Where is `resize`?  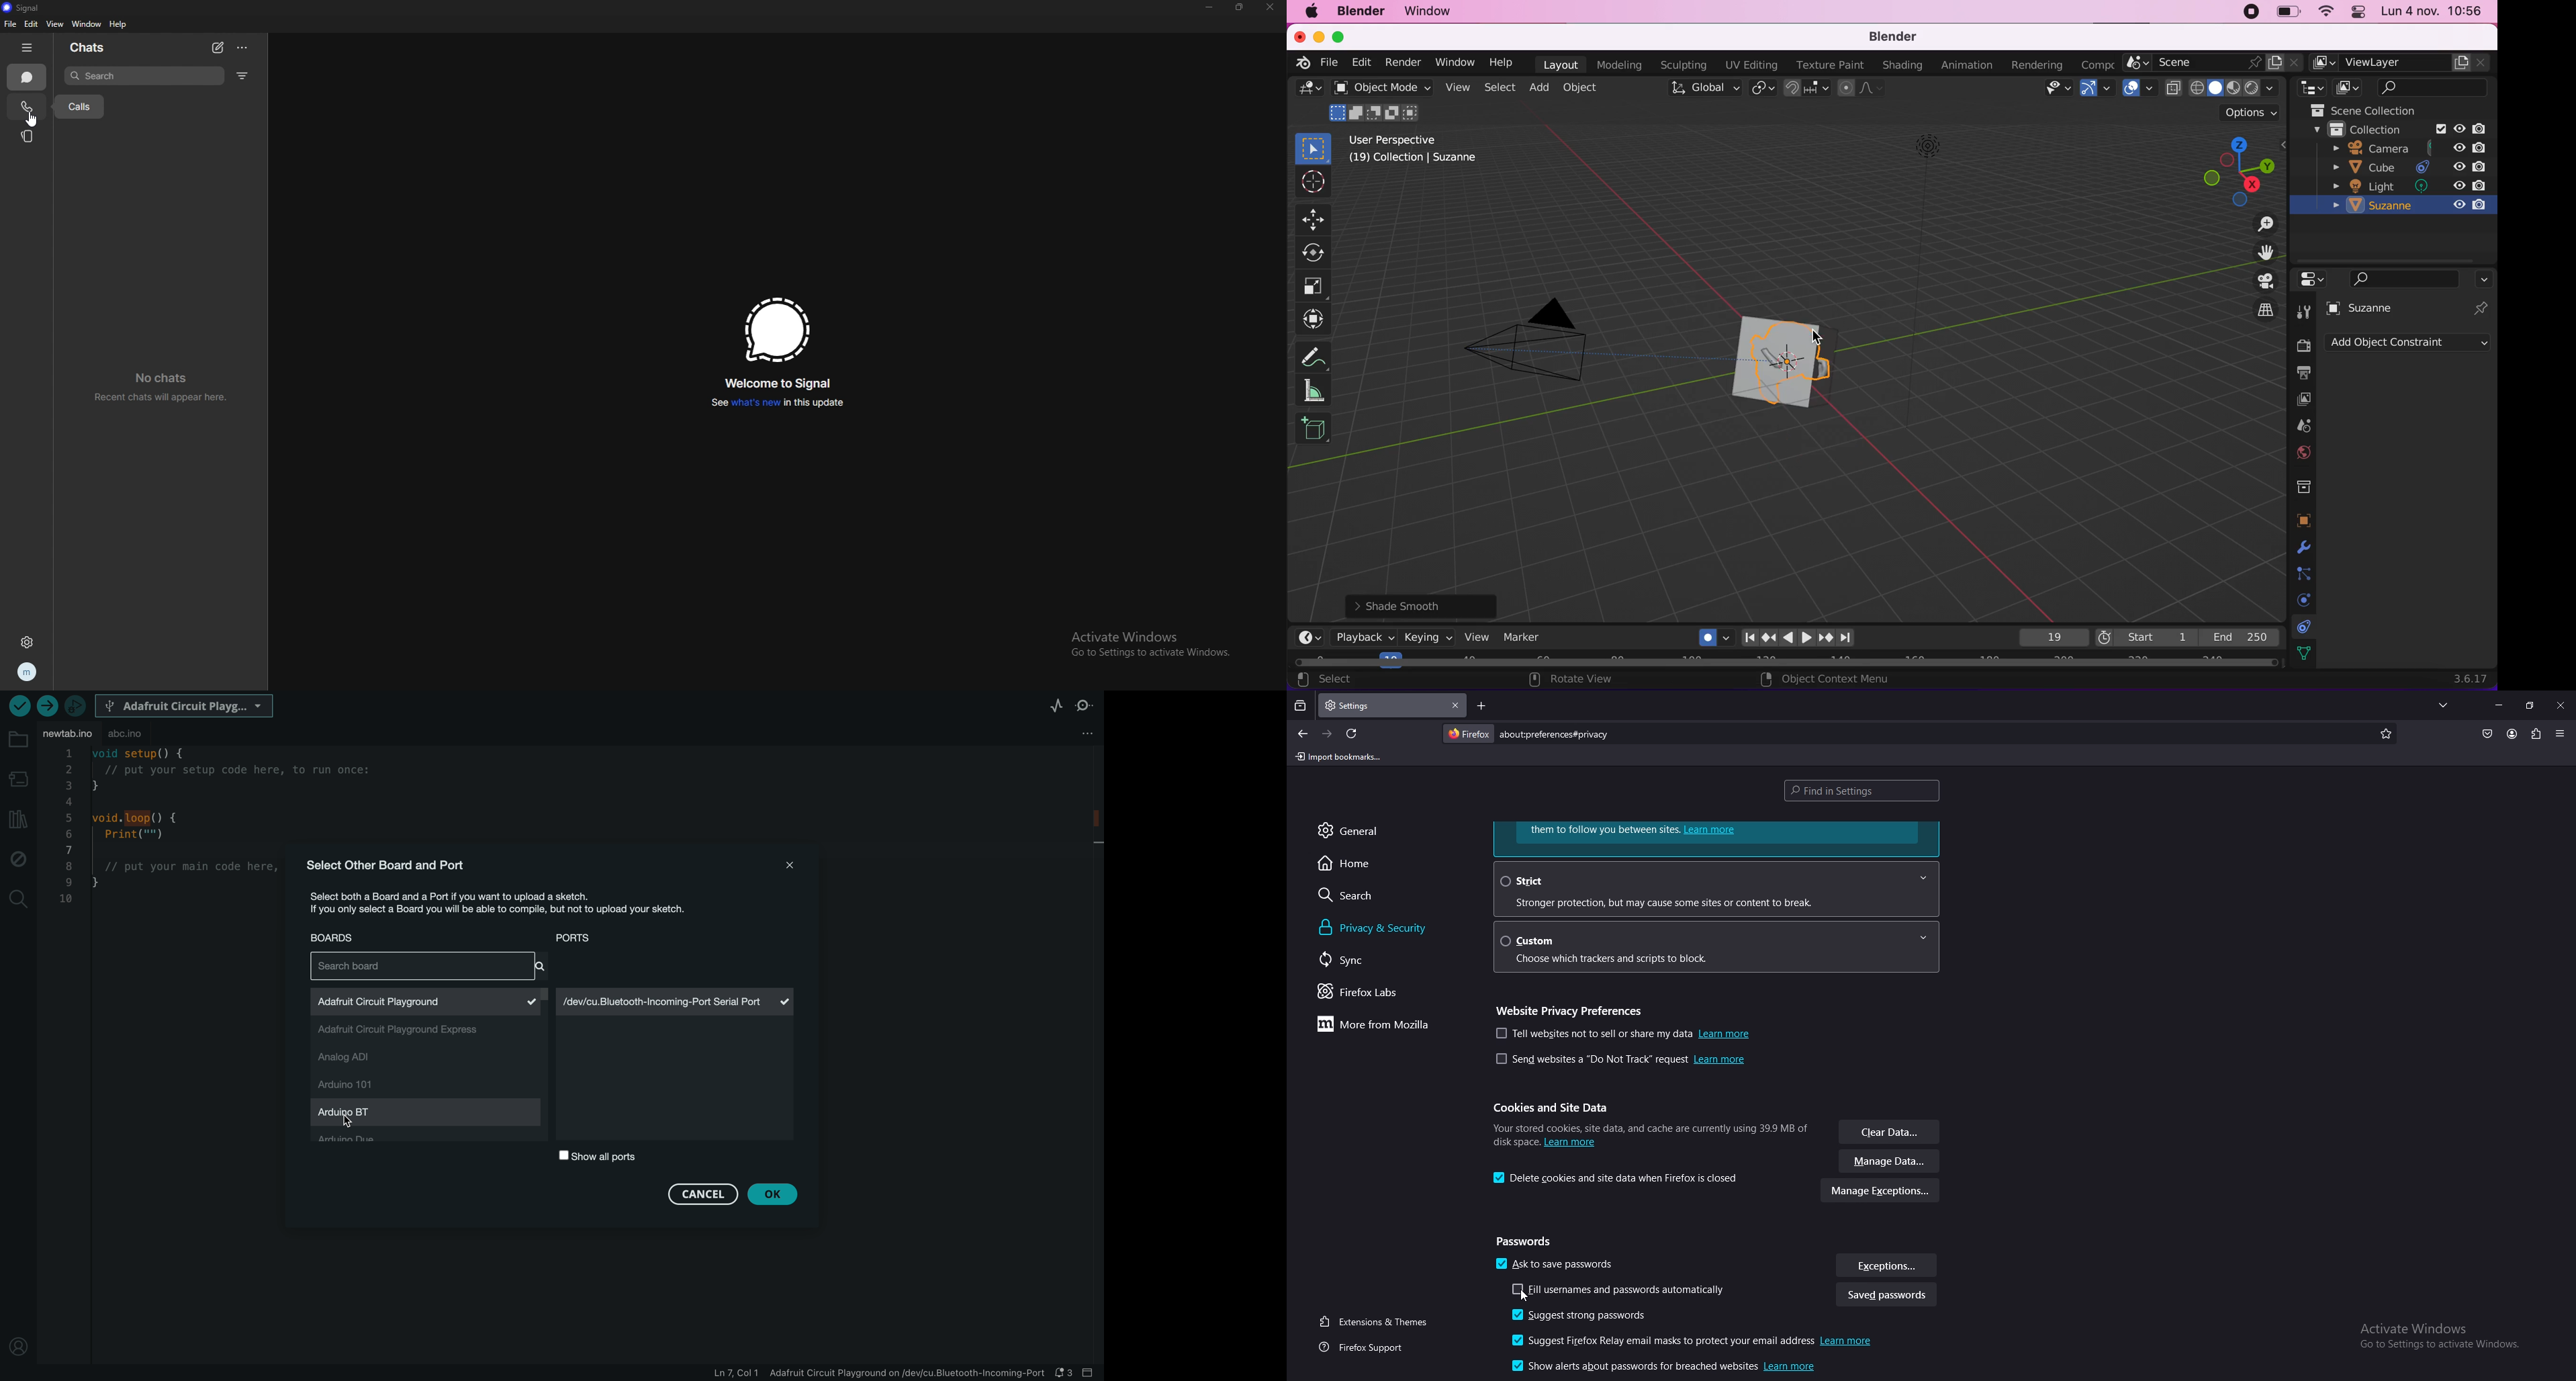 resize is located at coordinates (2529, 705).